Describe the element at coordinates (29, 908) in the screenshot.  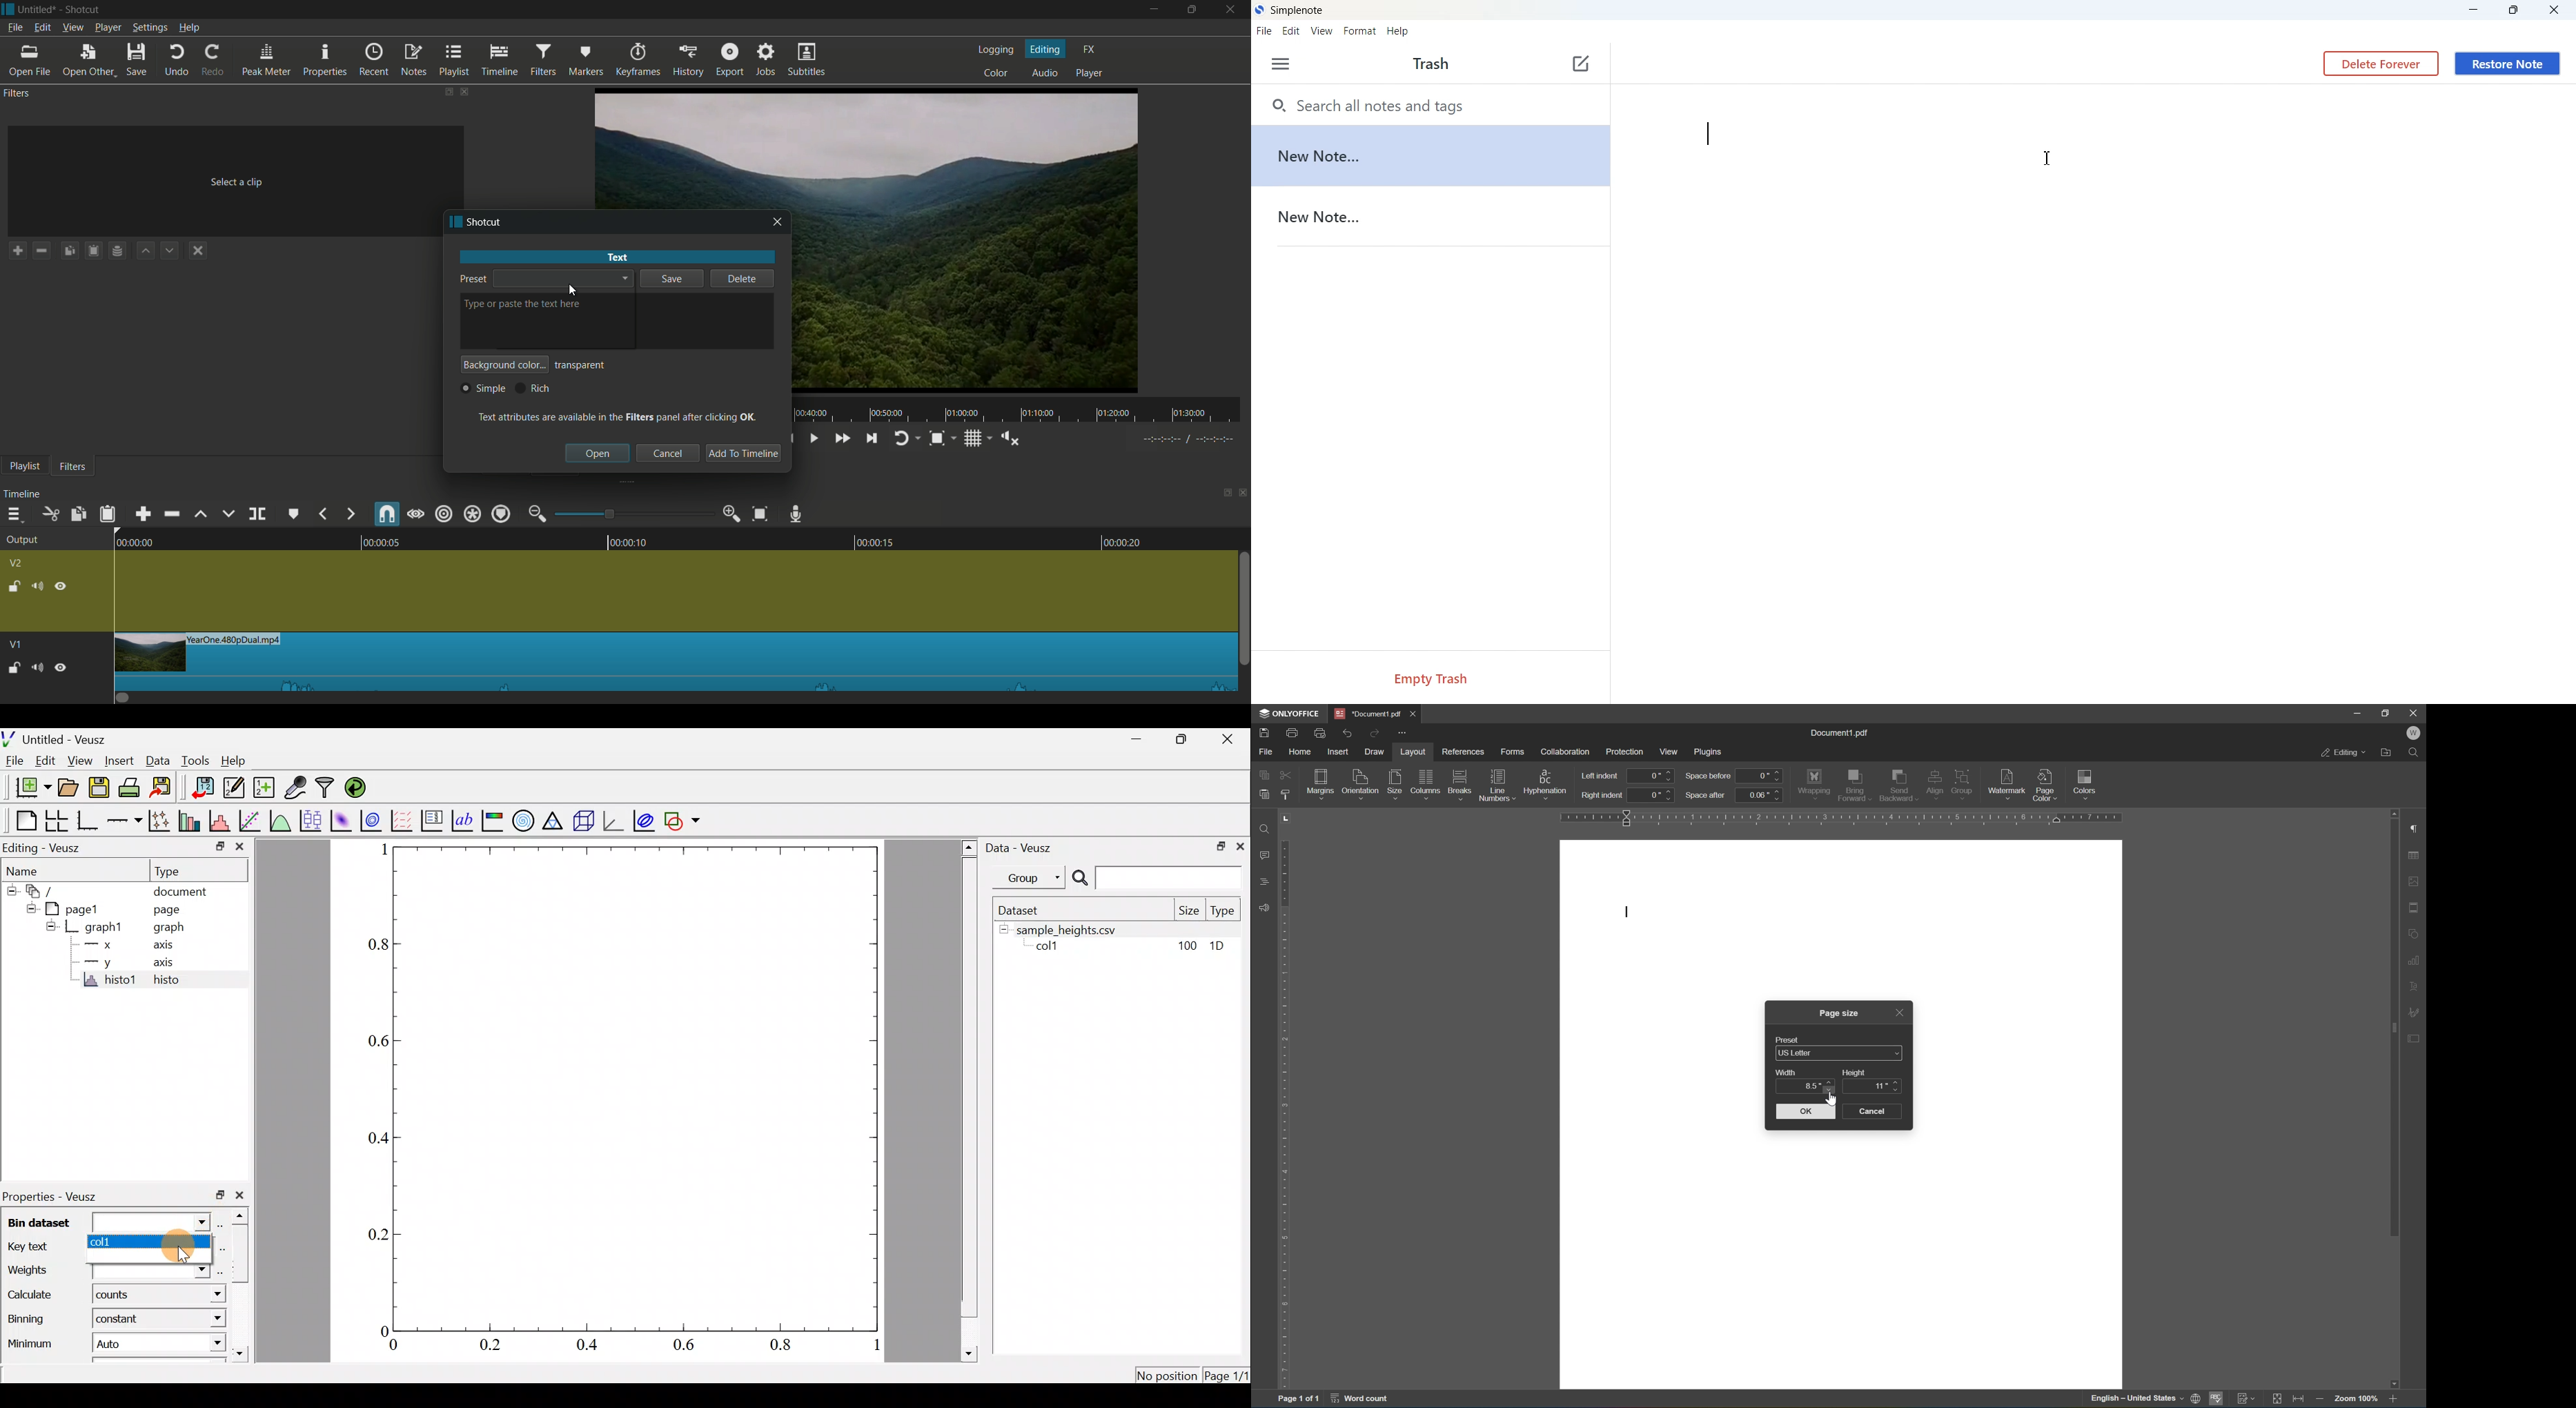
I see `hide` at that location.